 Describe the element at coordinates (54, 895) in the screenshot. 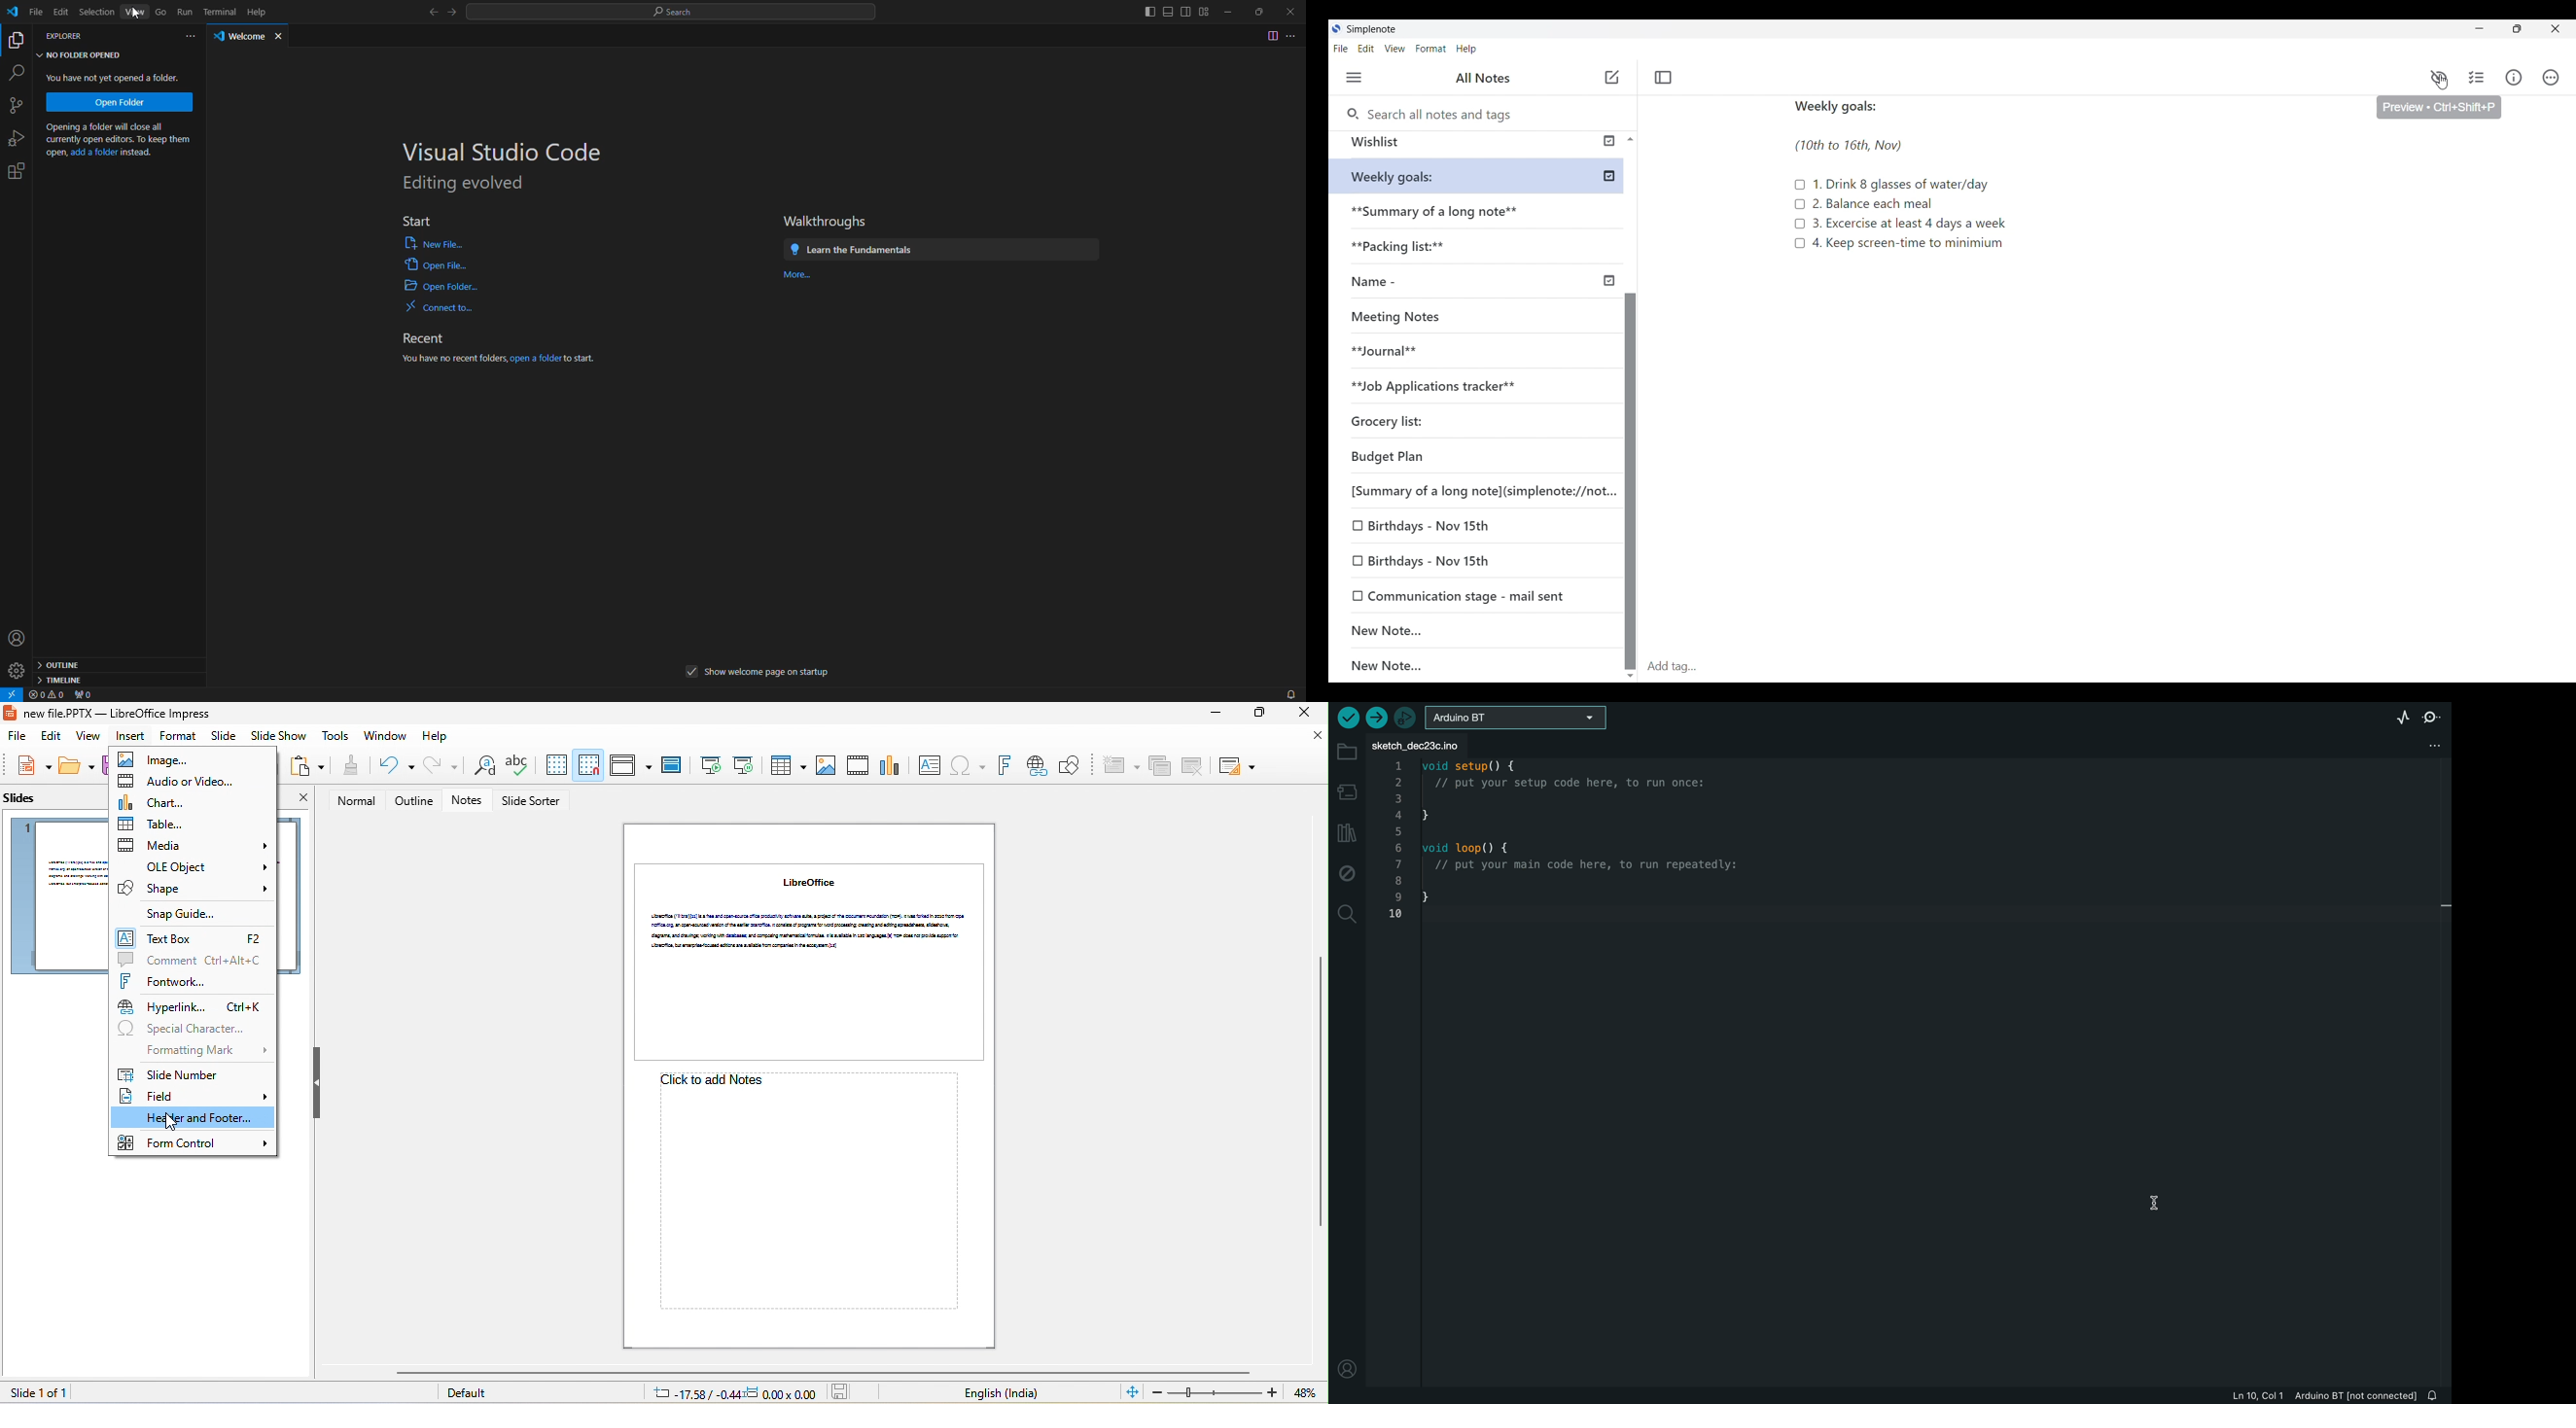

I see `slide 1` at that location.